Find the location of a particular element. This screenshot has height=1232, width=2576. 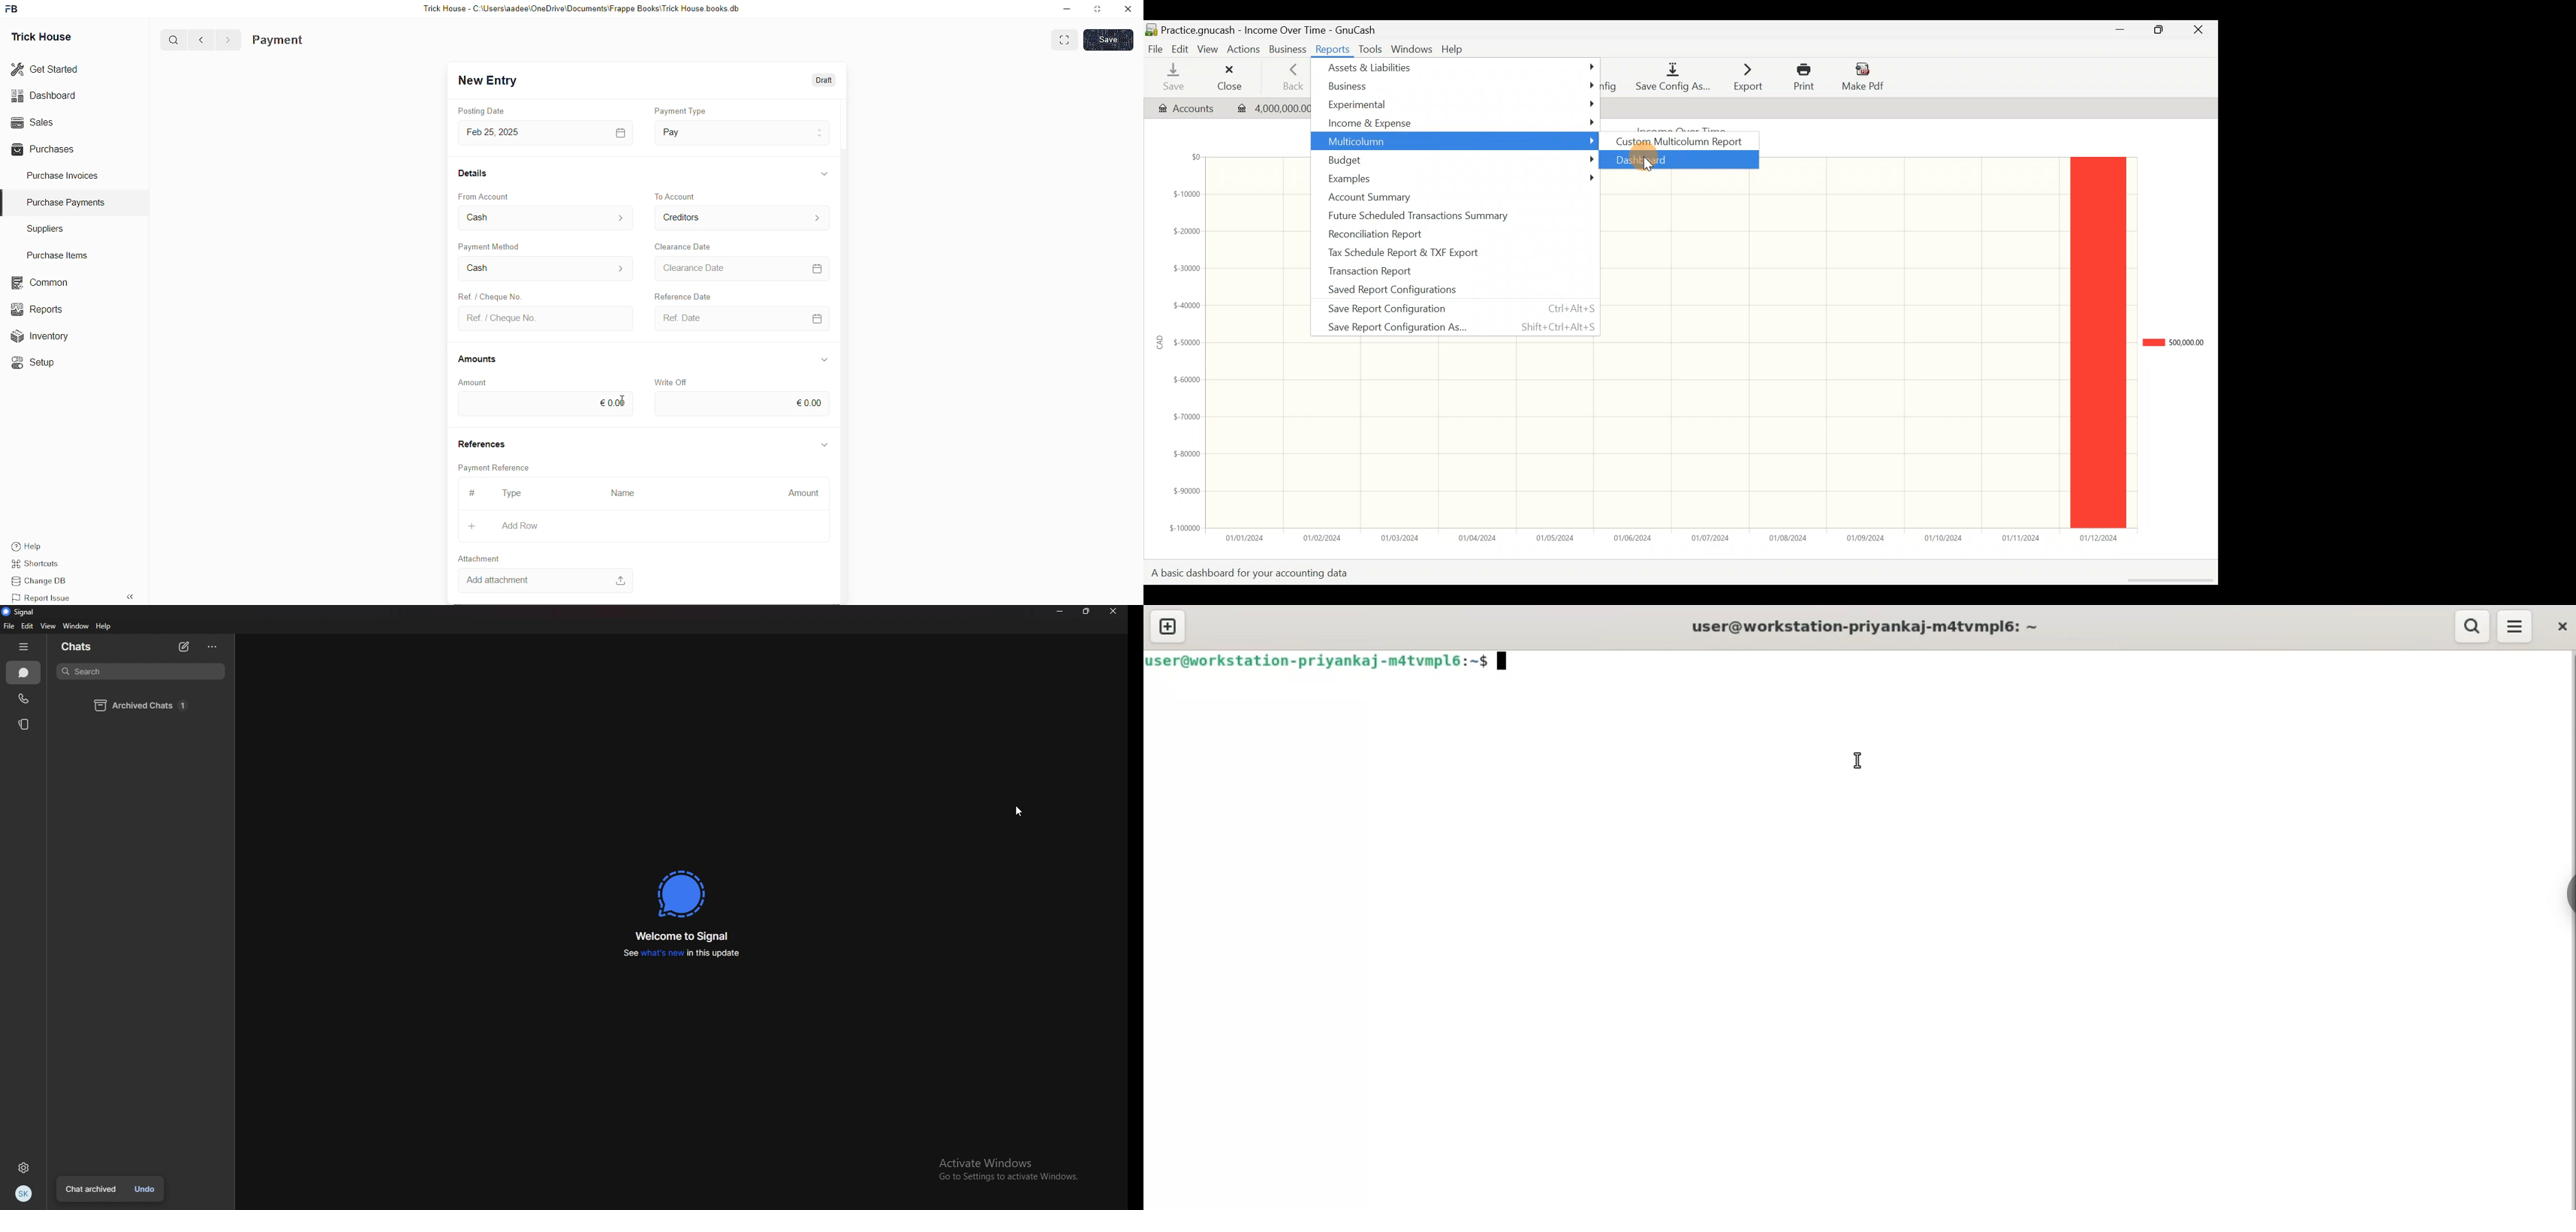

Inventory is located at coordinates (46, 339).